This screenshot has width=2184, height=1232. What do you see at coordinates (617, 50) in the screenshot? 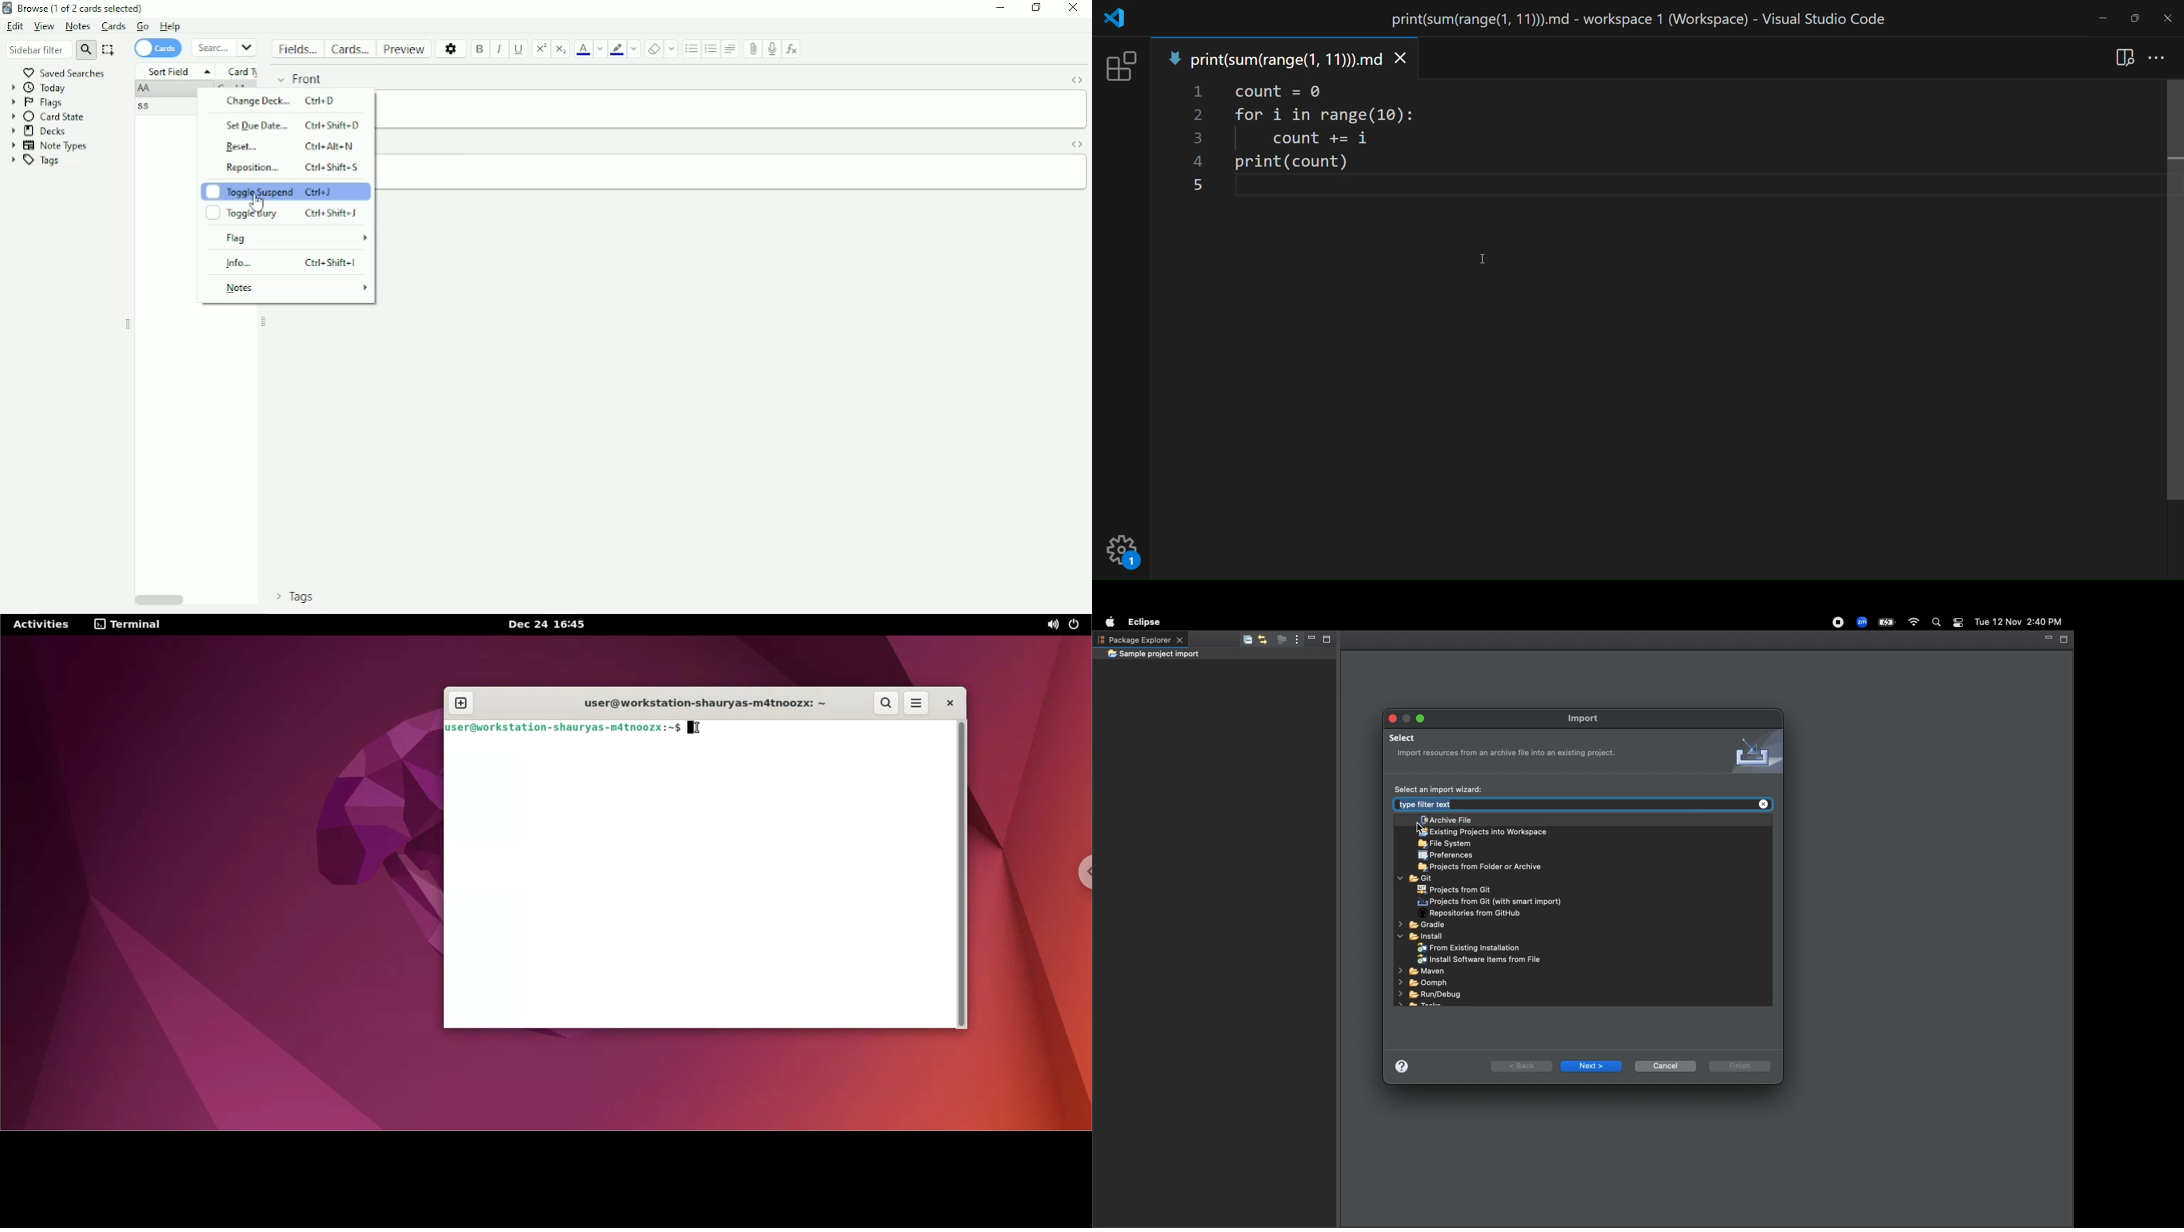
I see `Text highlight color` at bounding box center [617, 50].